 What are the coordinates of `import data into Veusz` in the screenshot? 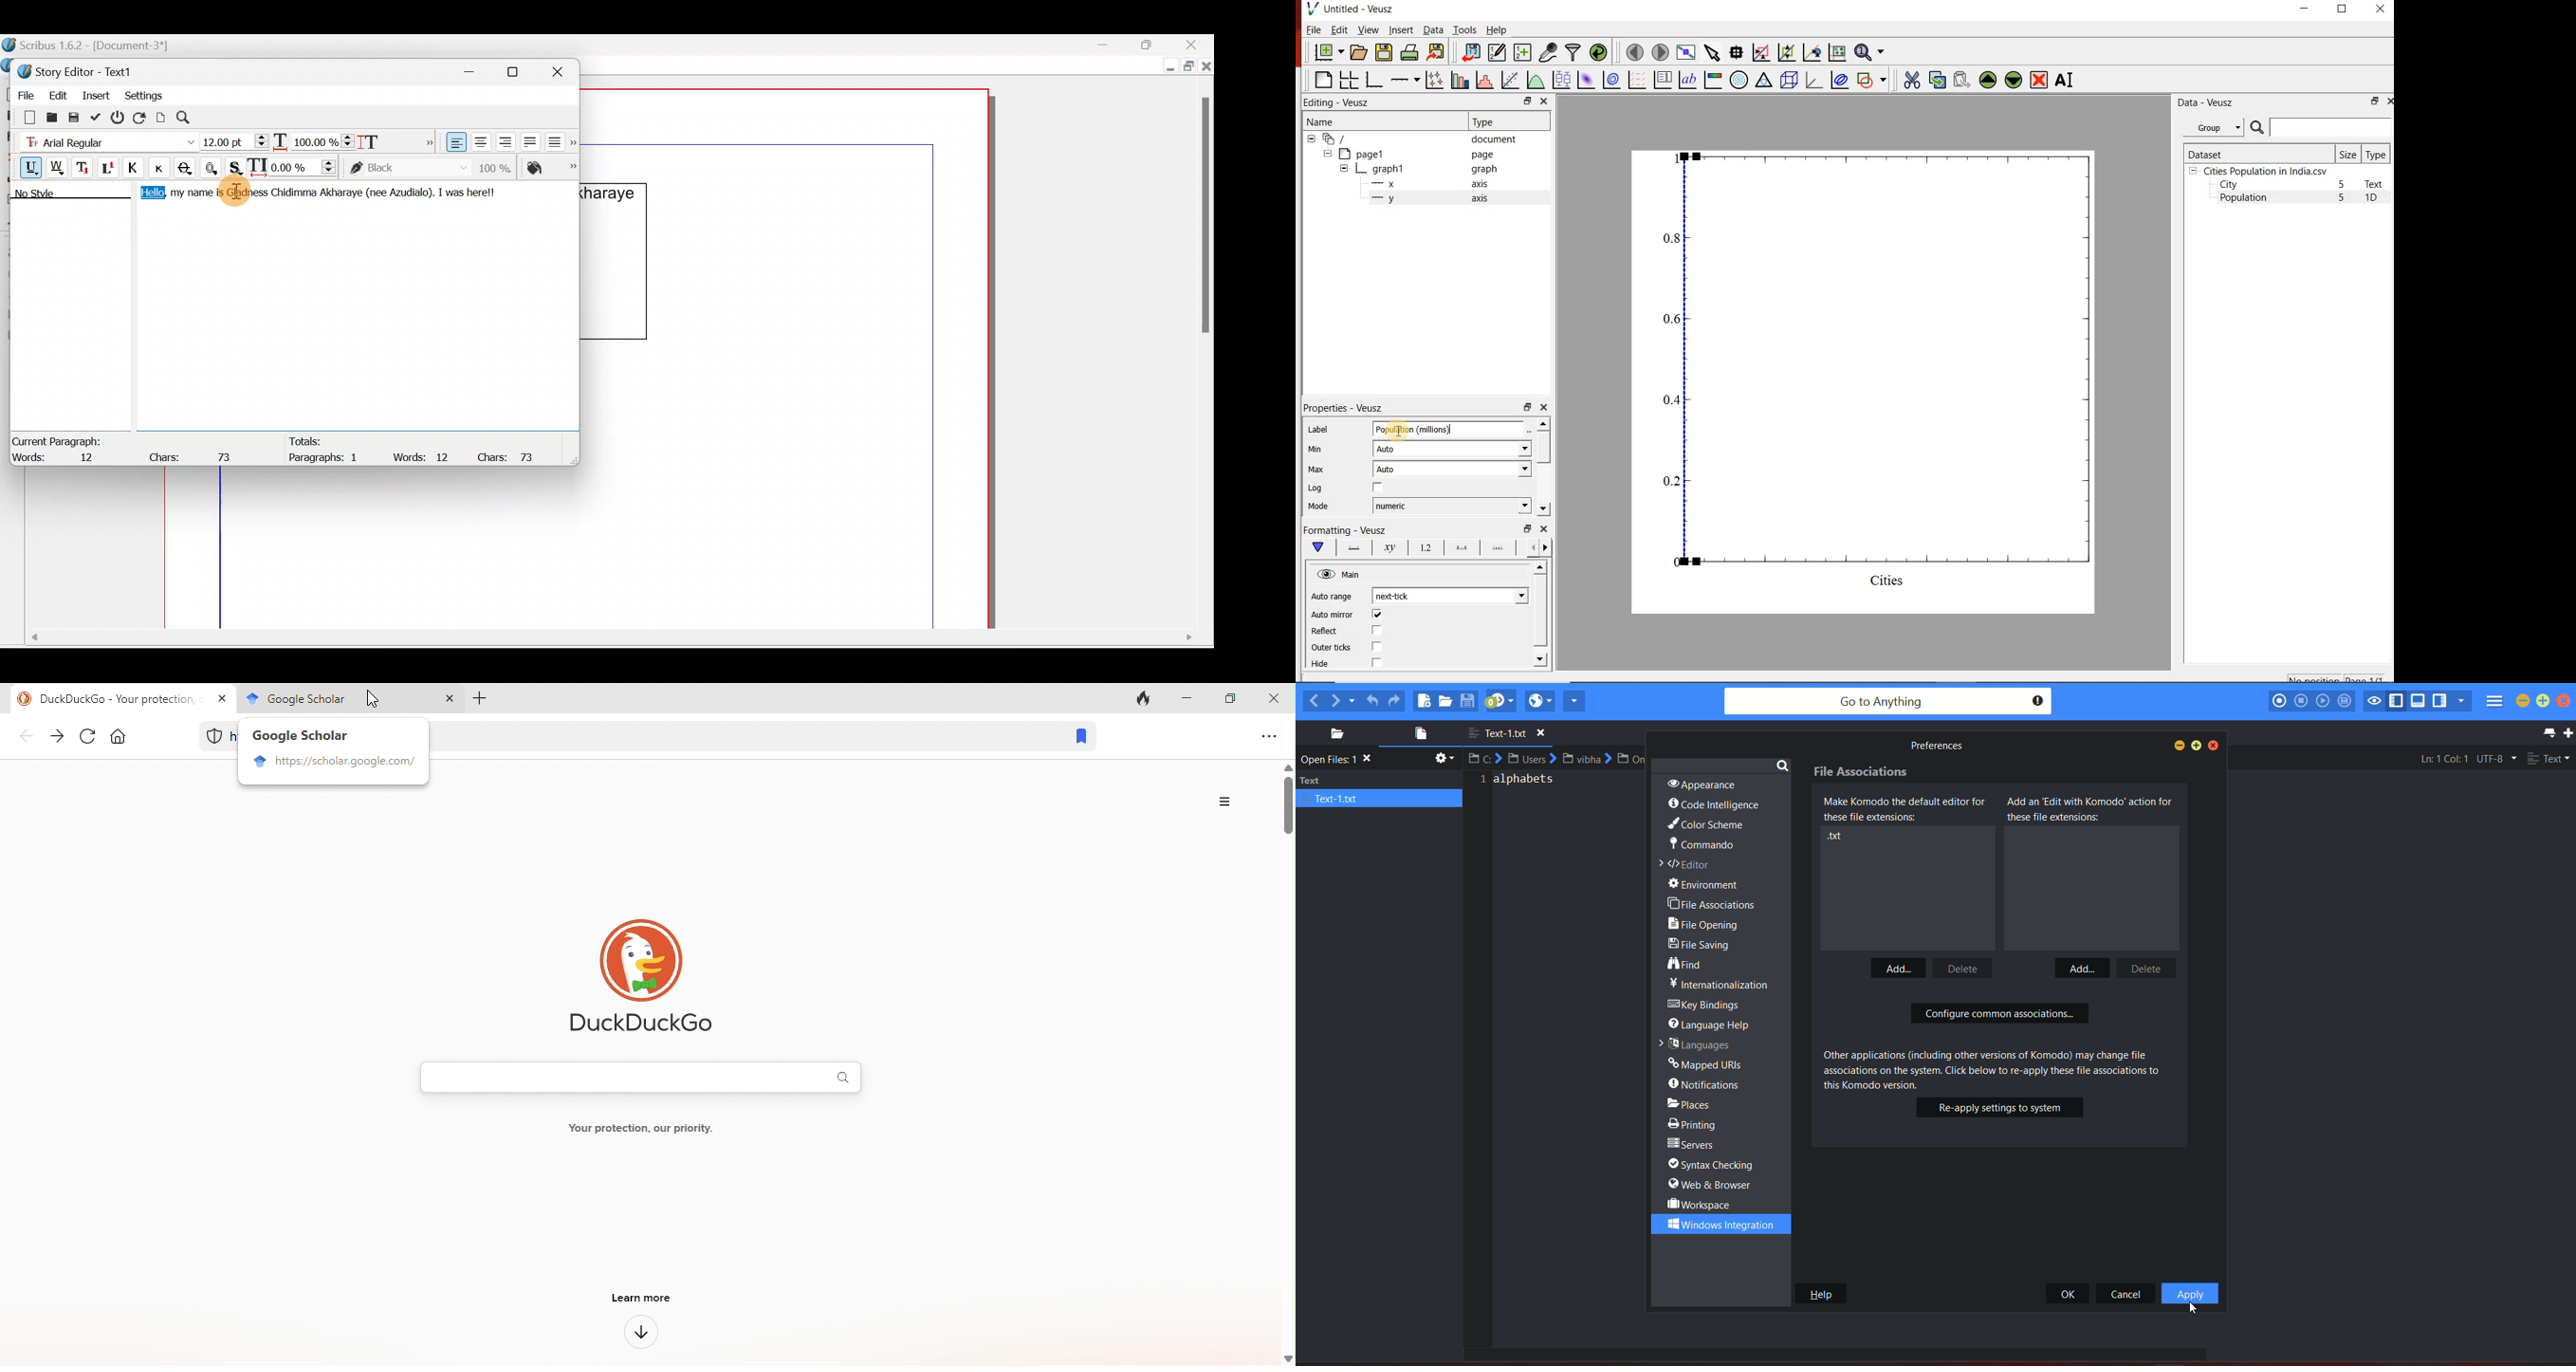 It's located at (1470, 52).